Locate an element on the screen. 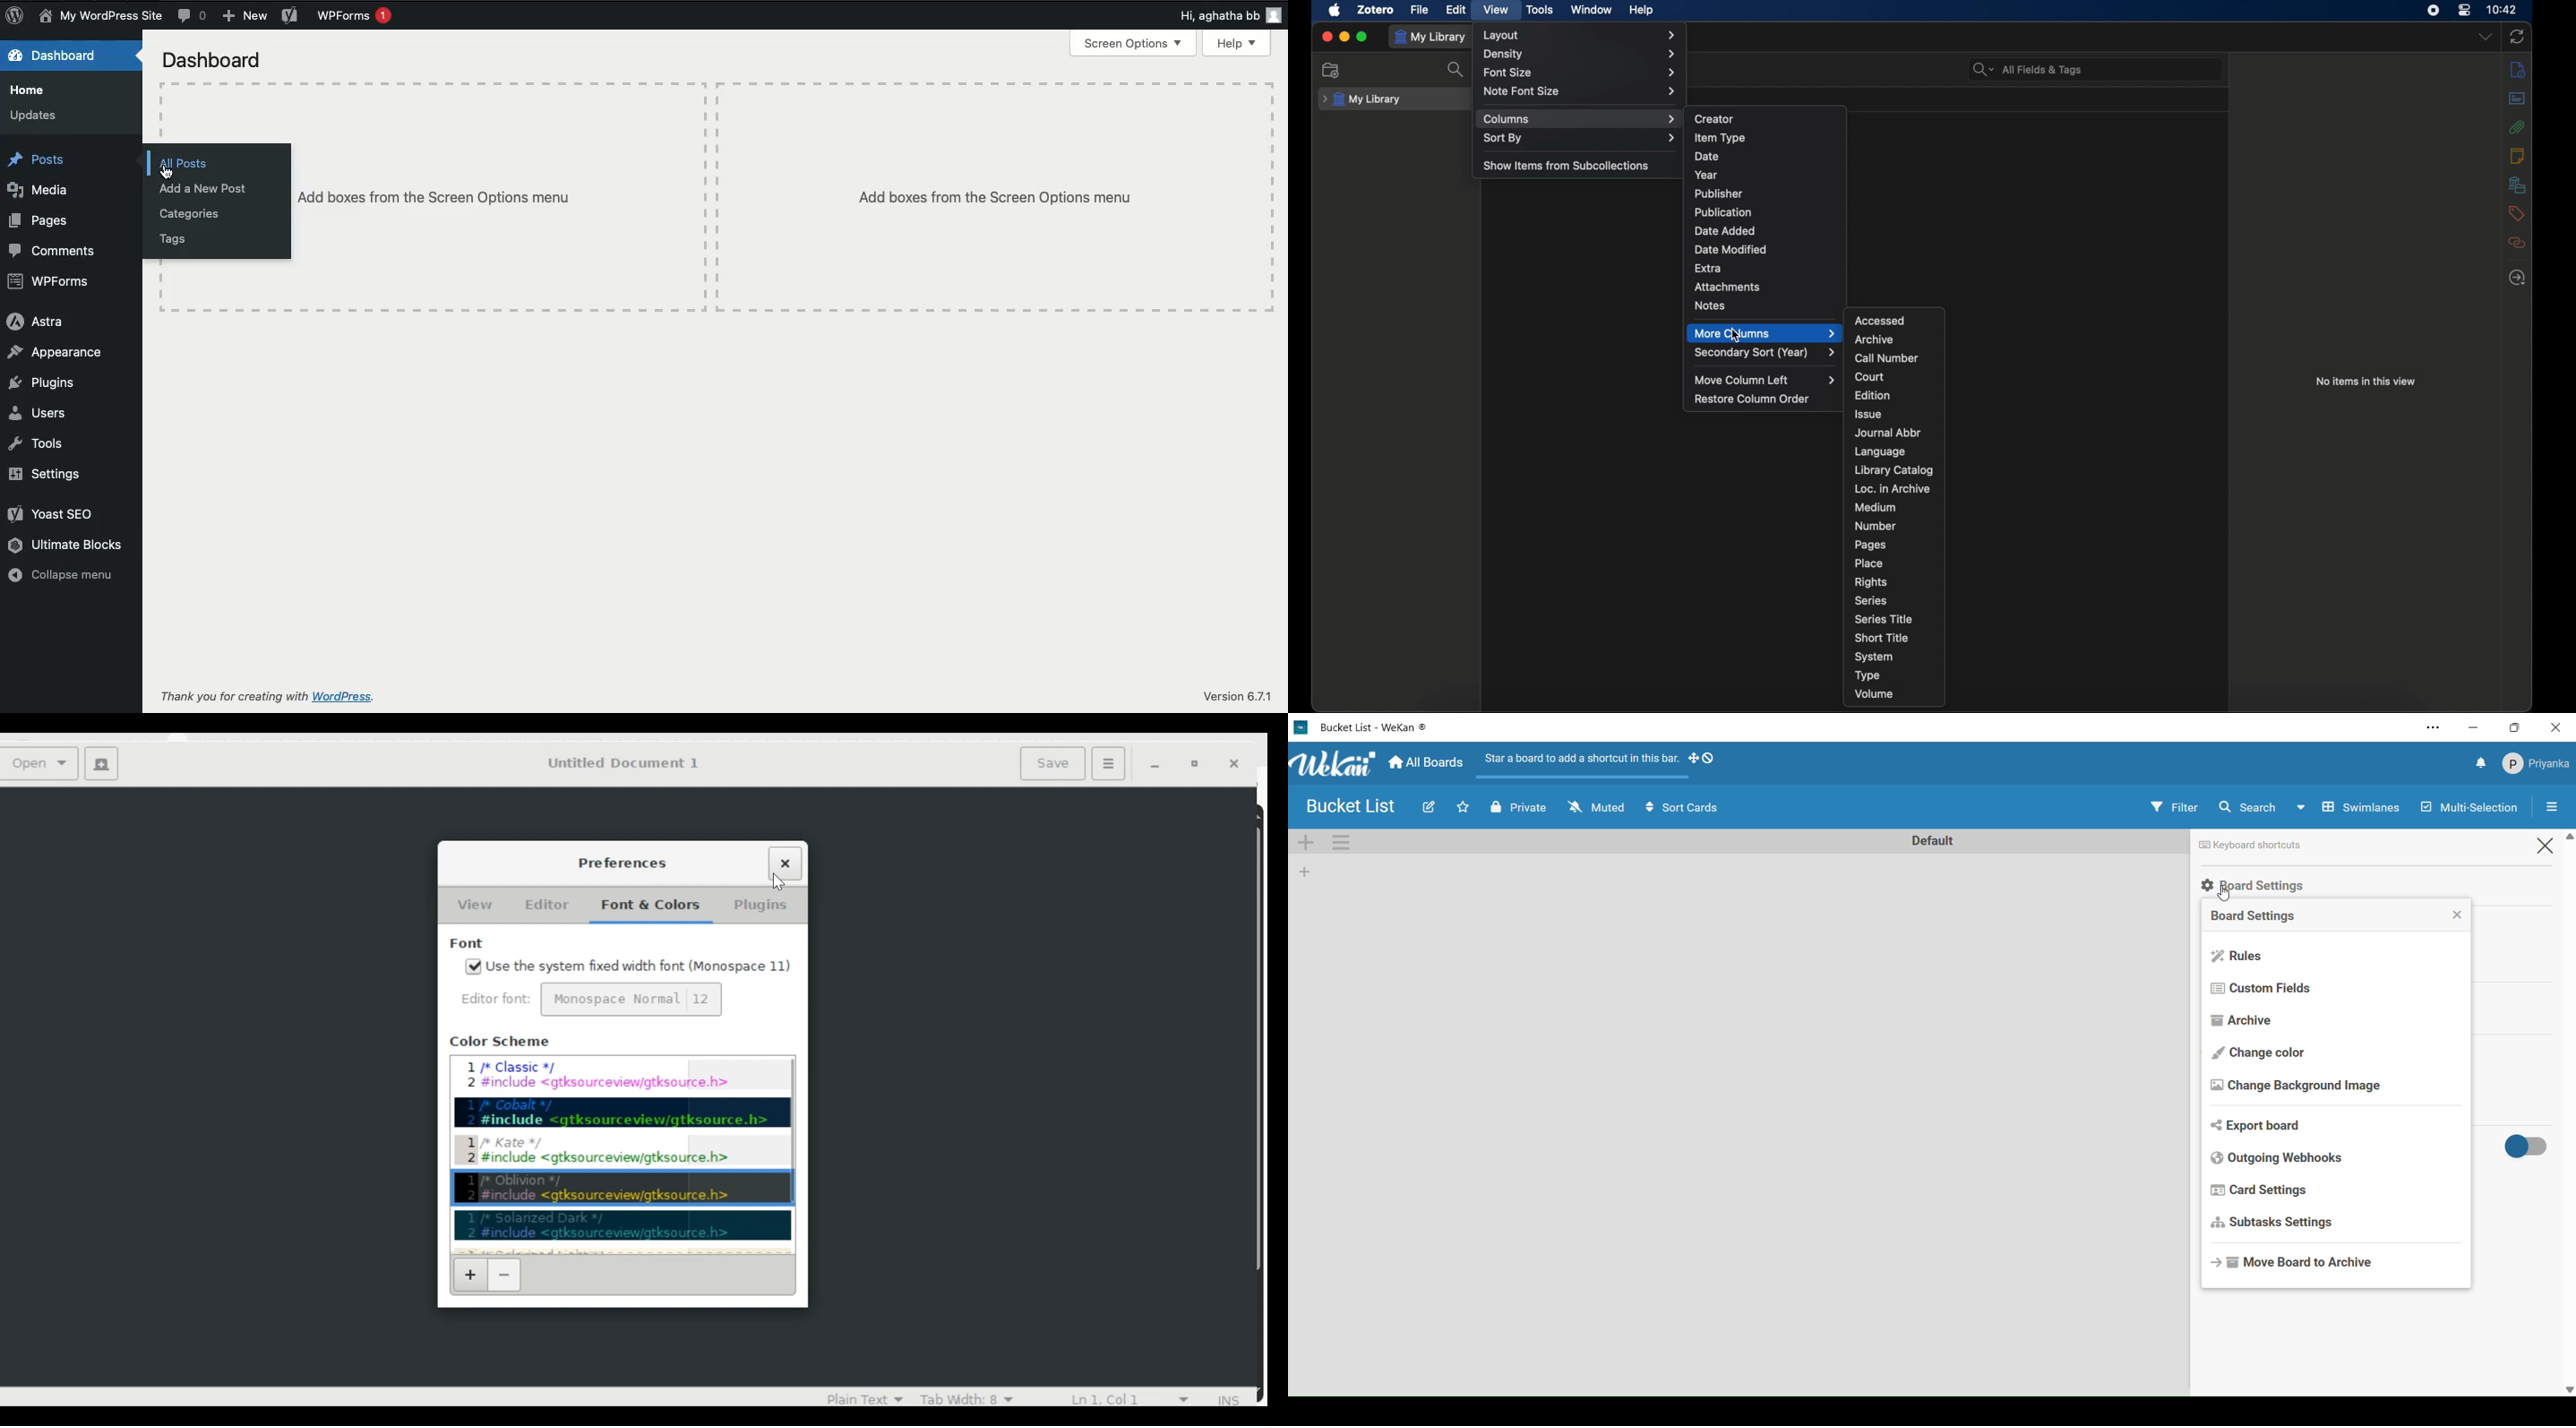  Help is located at coordinates (1236, 44).